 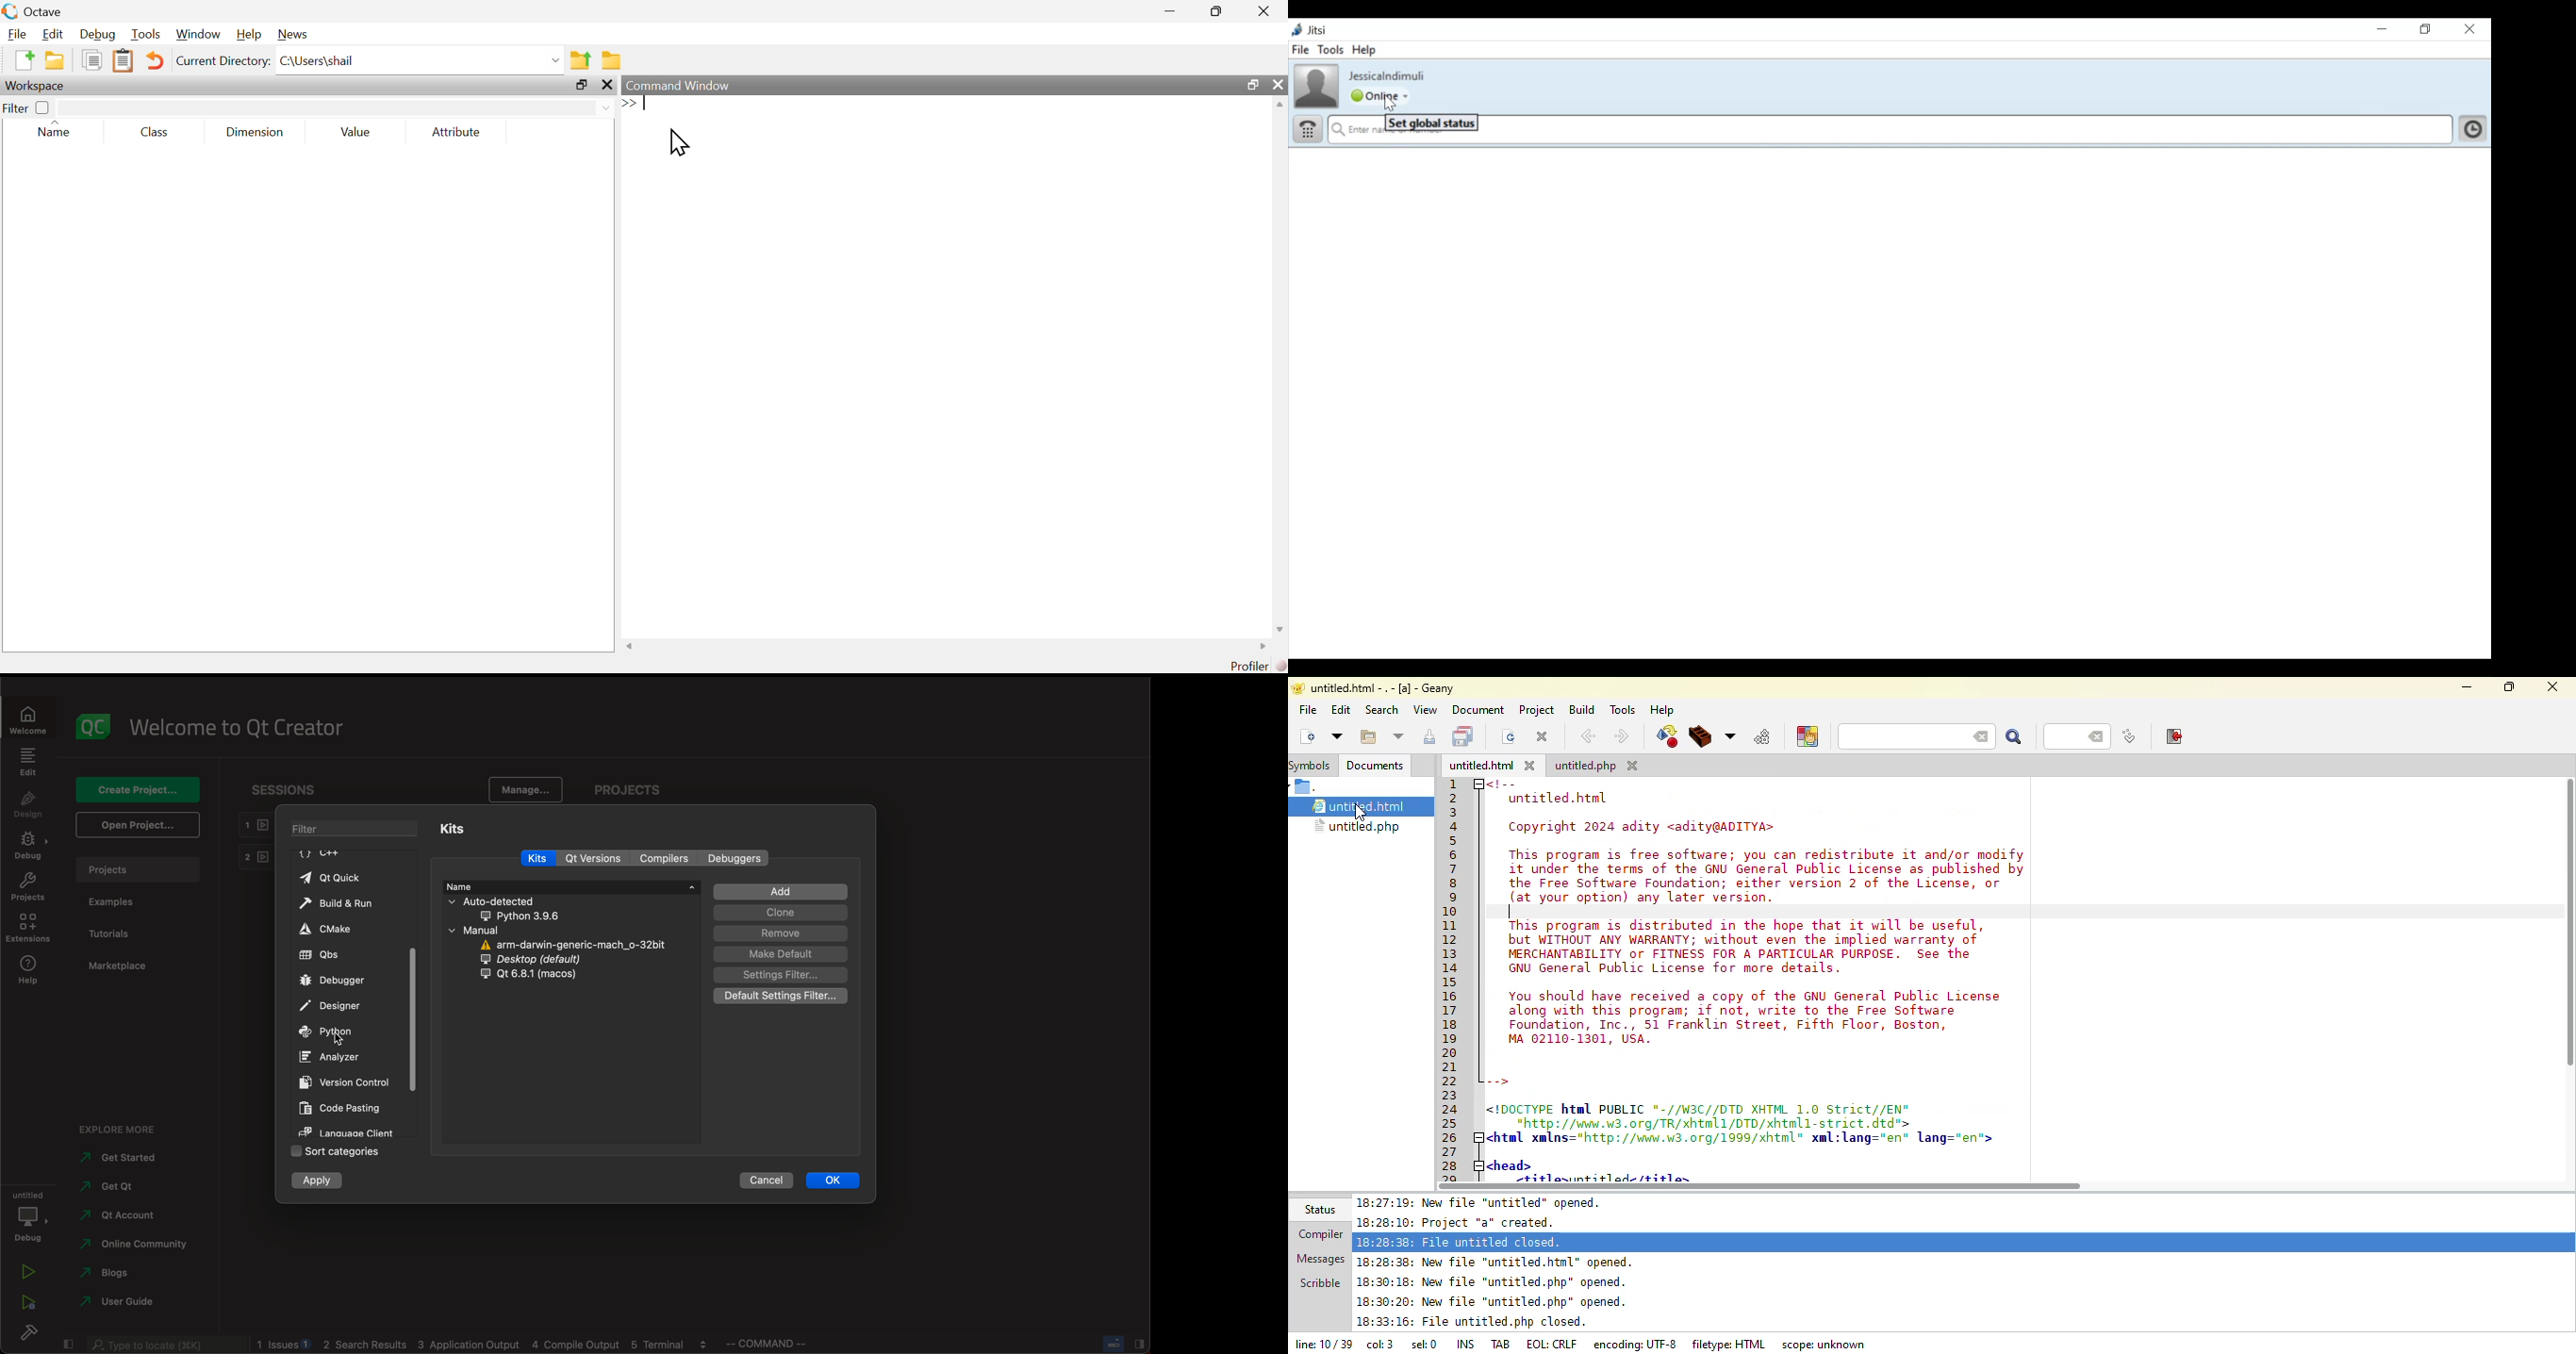 I want to click on Scrollbar down, so click(x=1279, y=628).